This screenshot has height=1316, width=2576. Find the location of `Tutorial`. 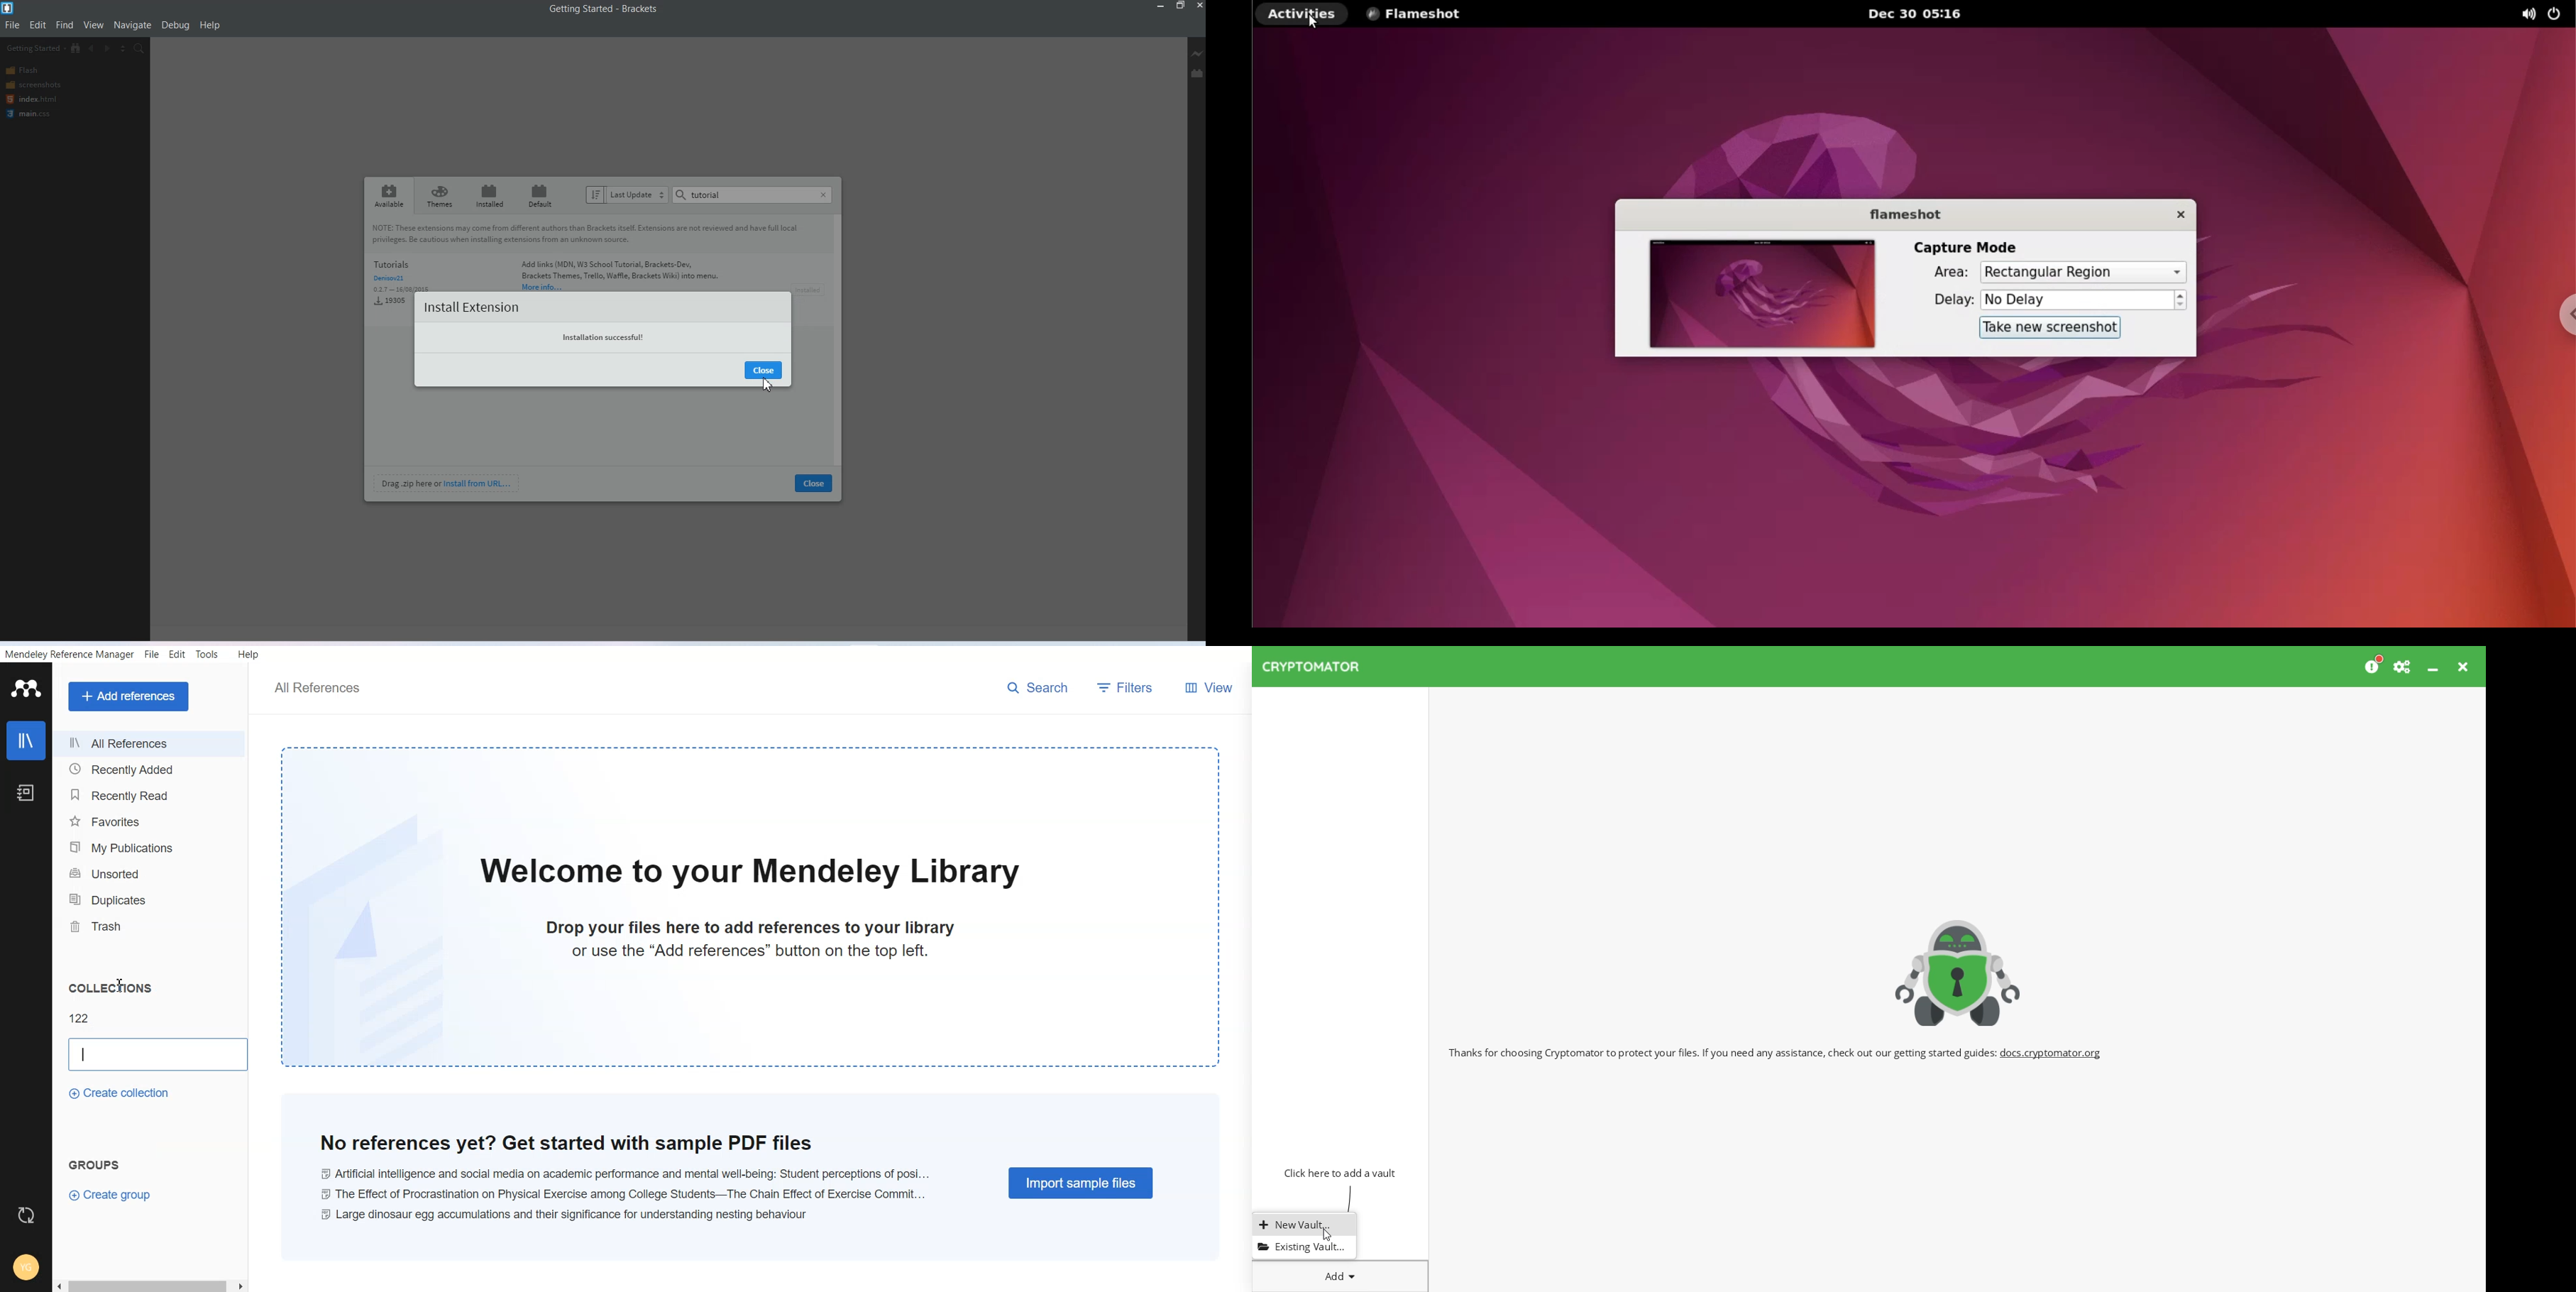

Tutorial is located at coordinates (704, 195).